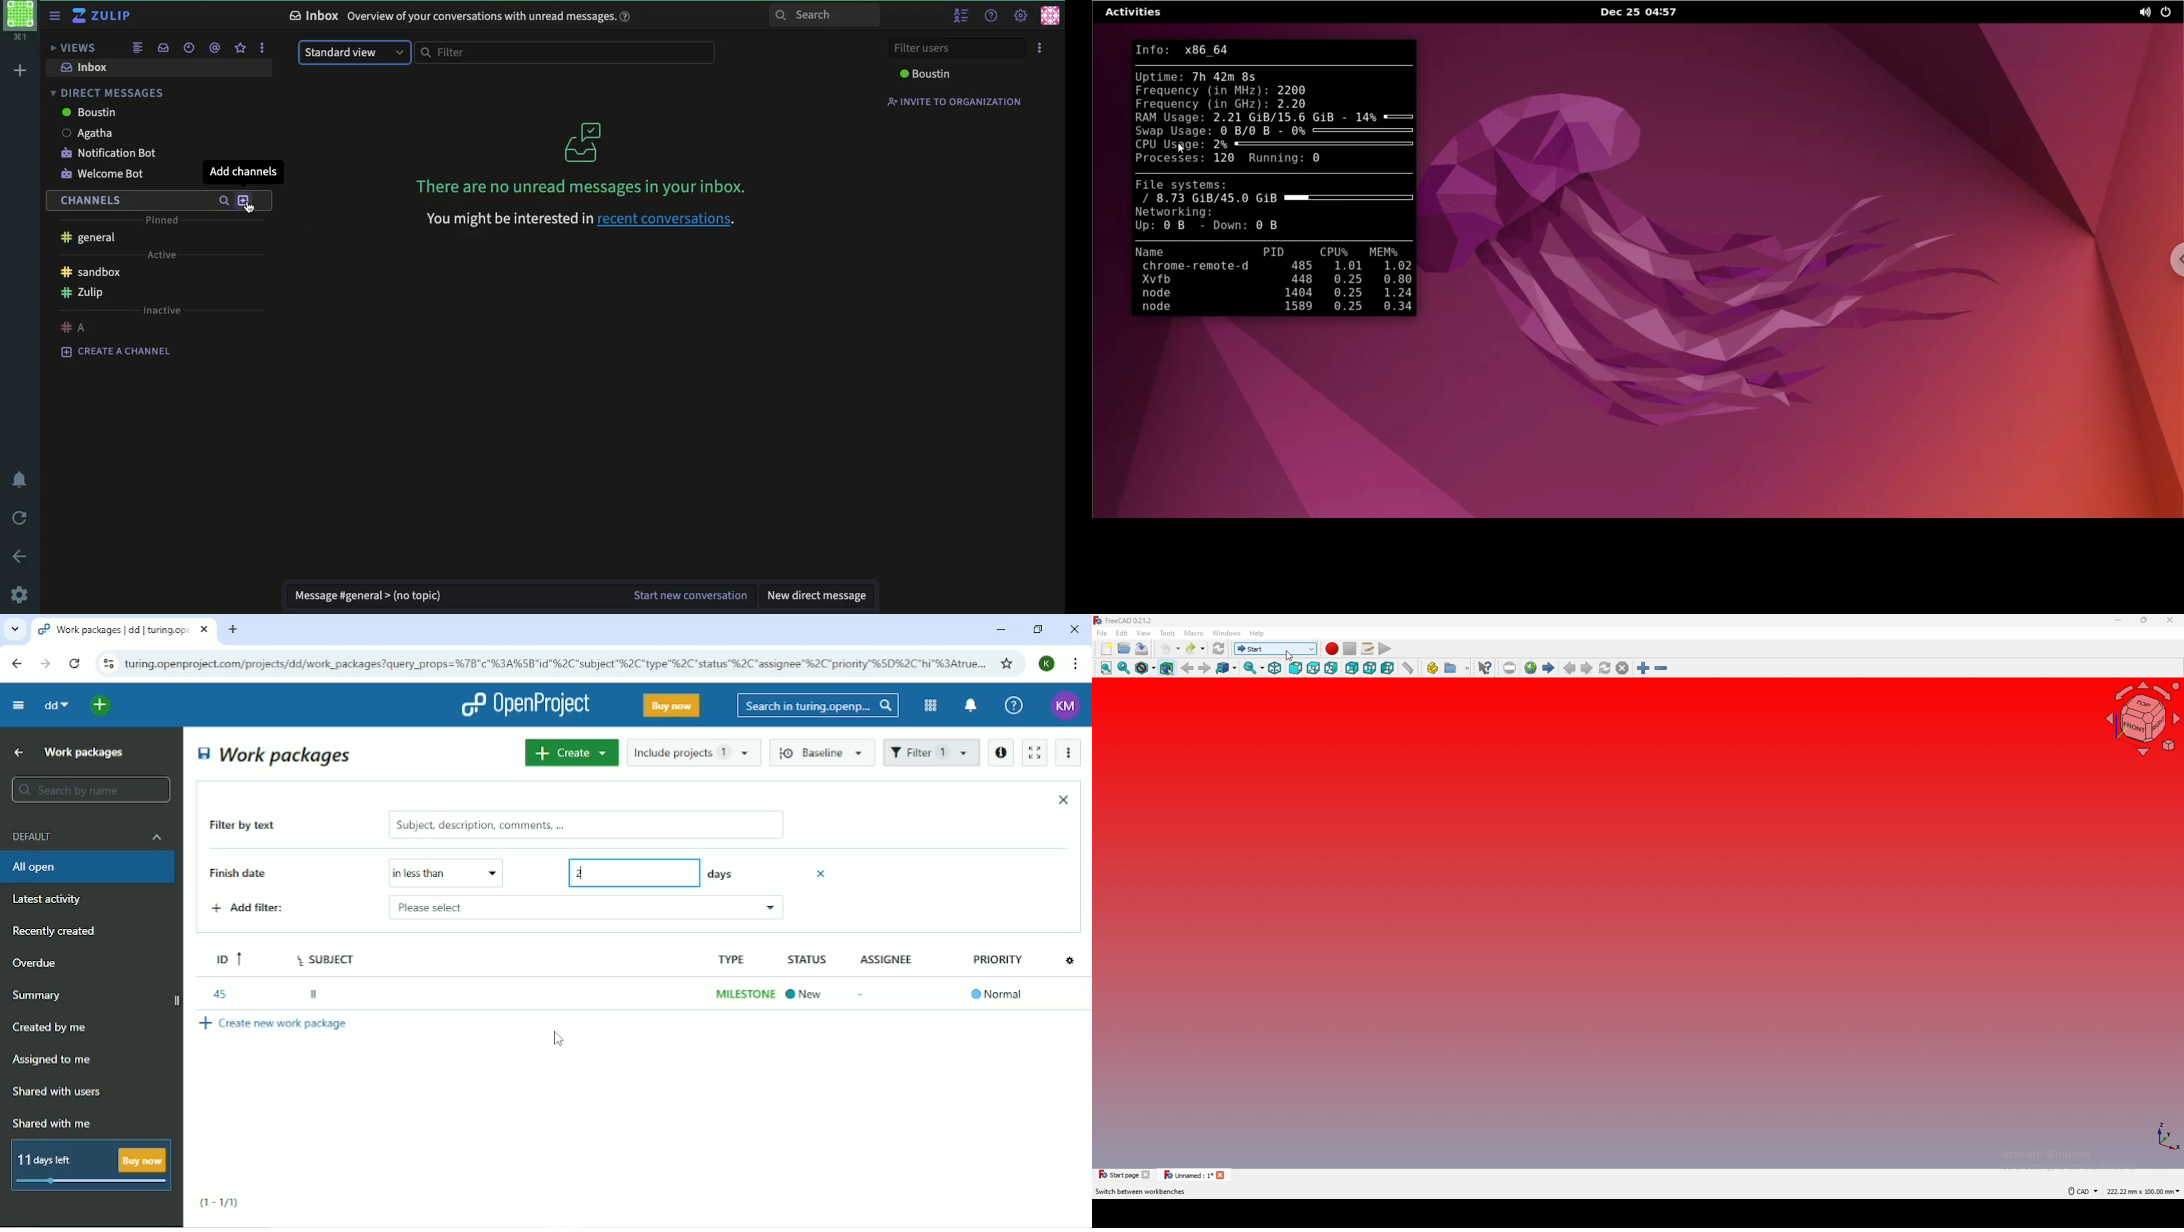 The image size is (2184, 1232). Describe the element at coordinates (1170, 648) in the screenshot. I see `undo` at that location.